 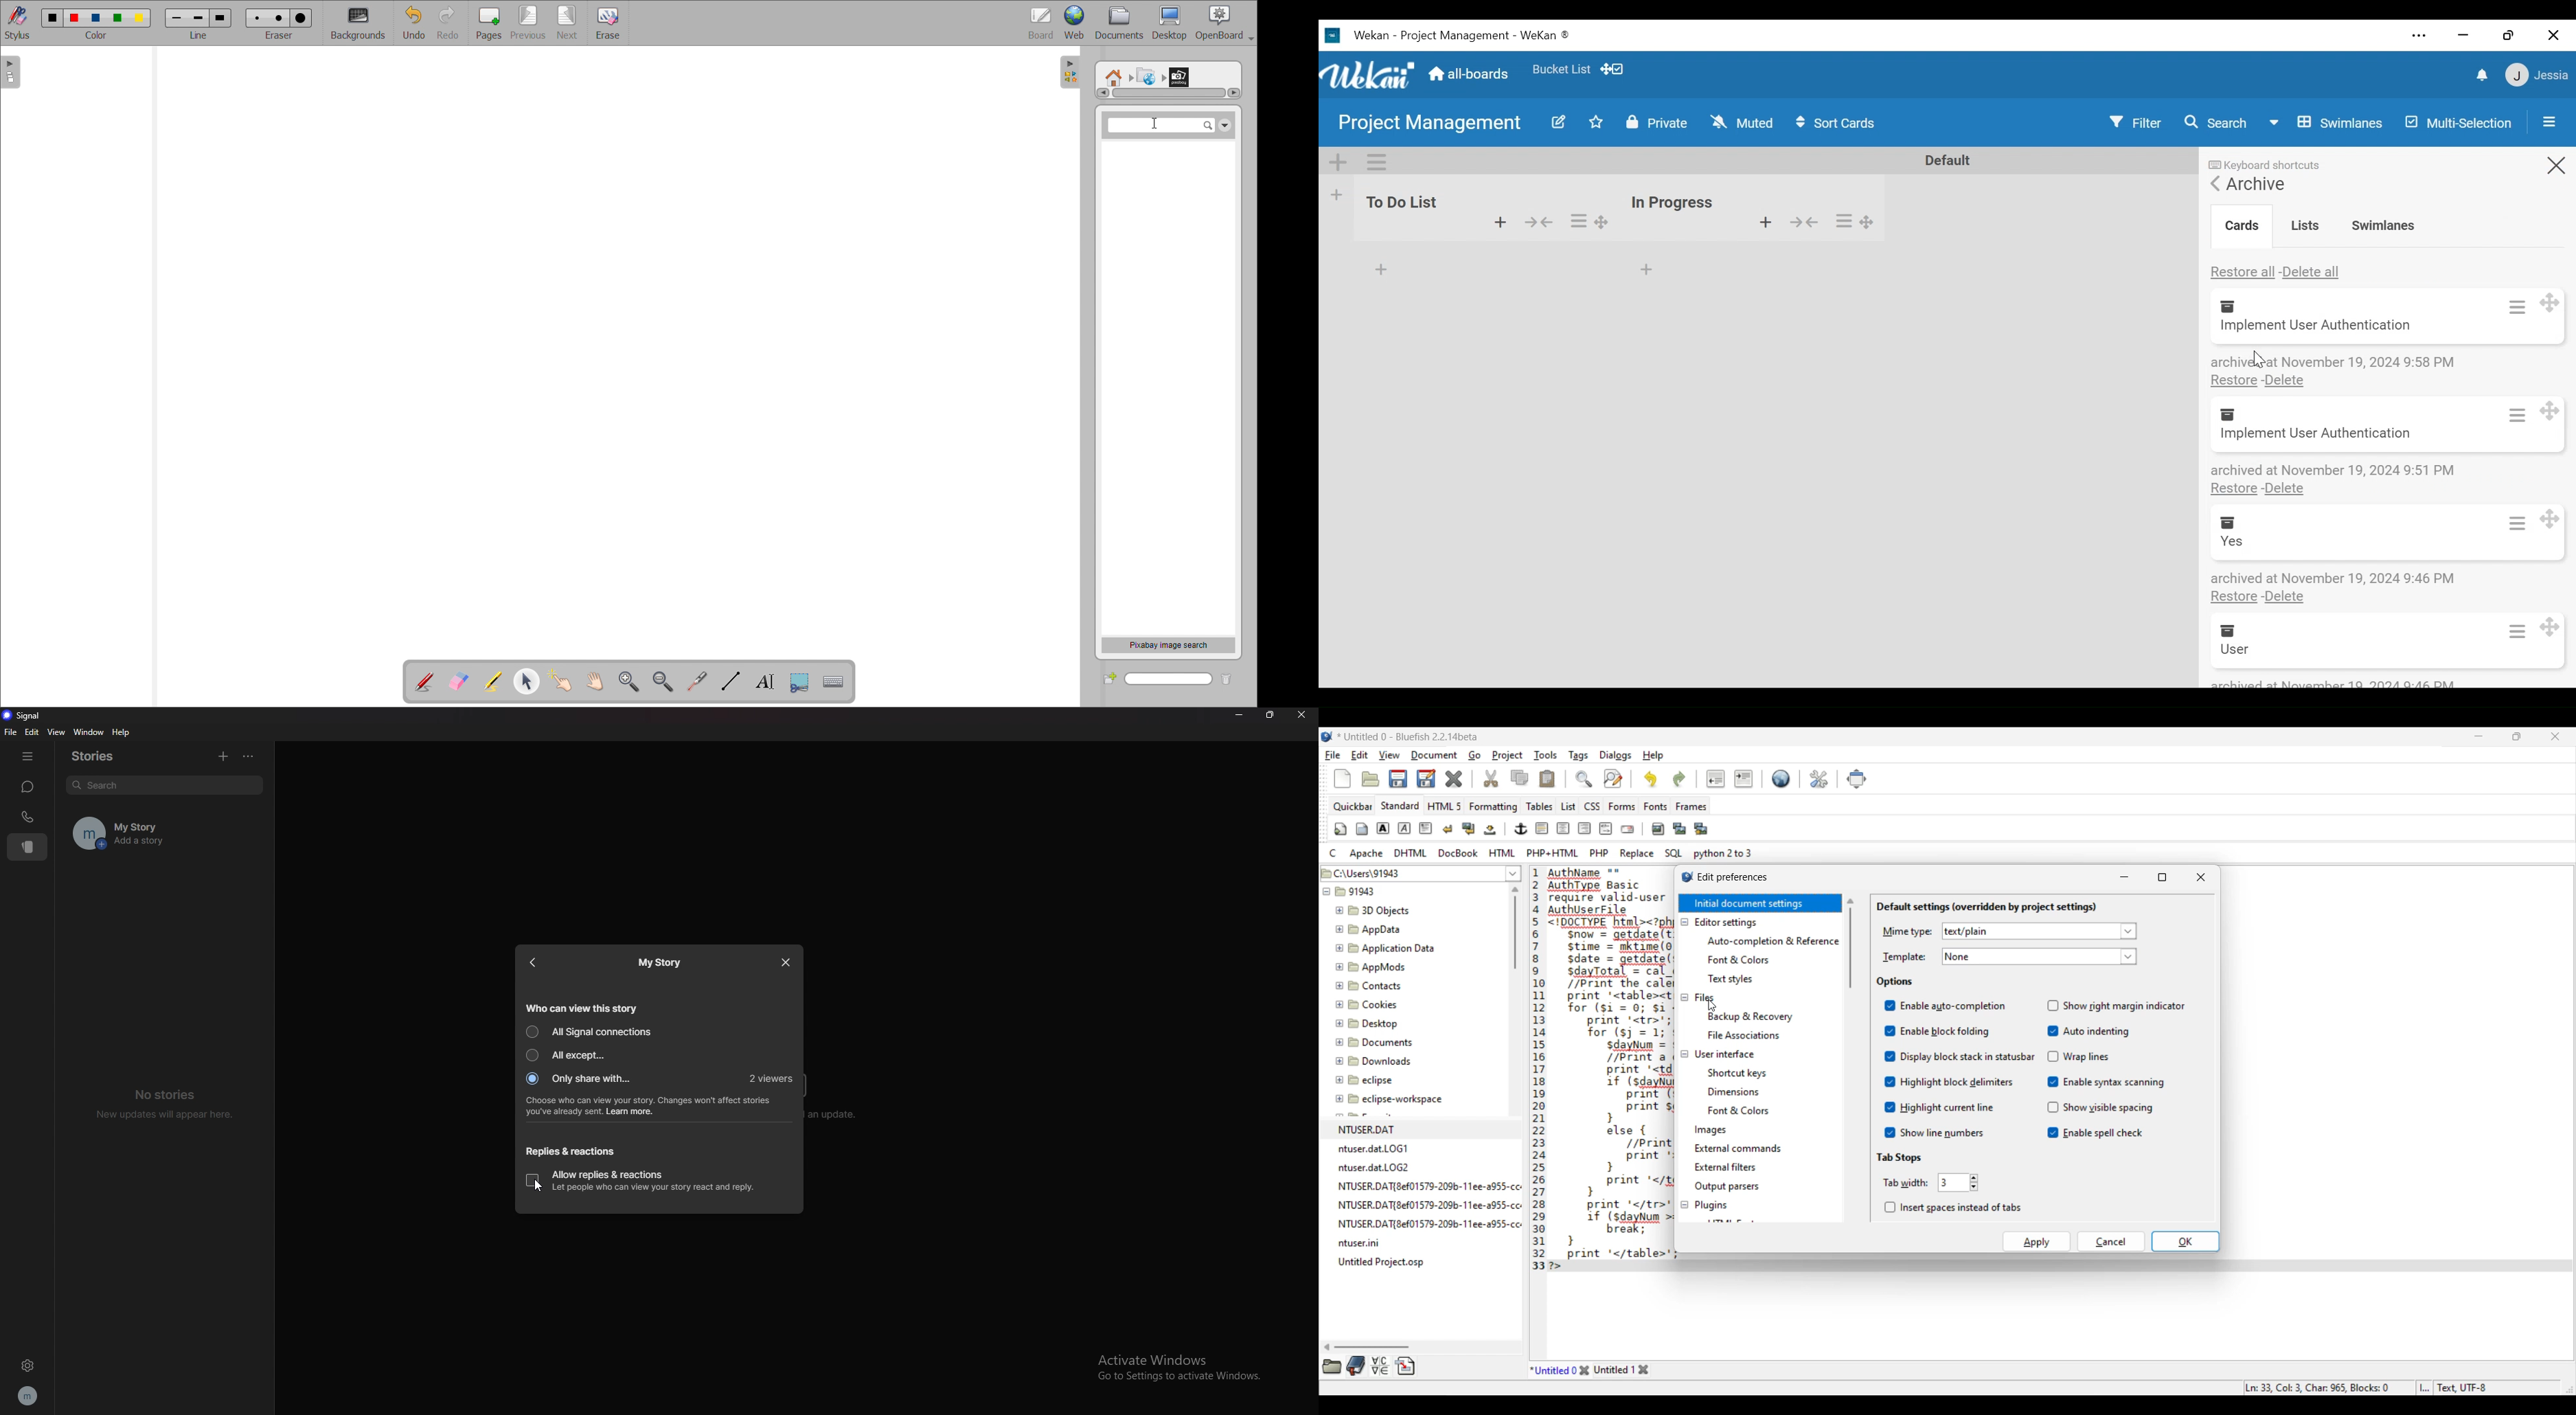 I want to click on Root, so click(x=1114, y=73).